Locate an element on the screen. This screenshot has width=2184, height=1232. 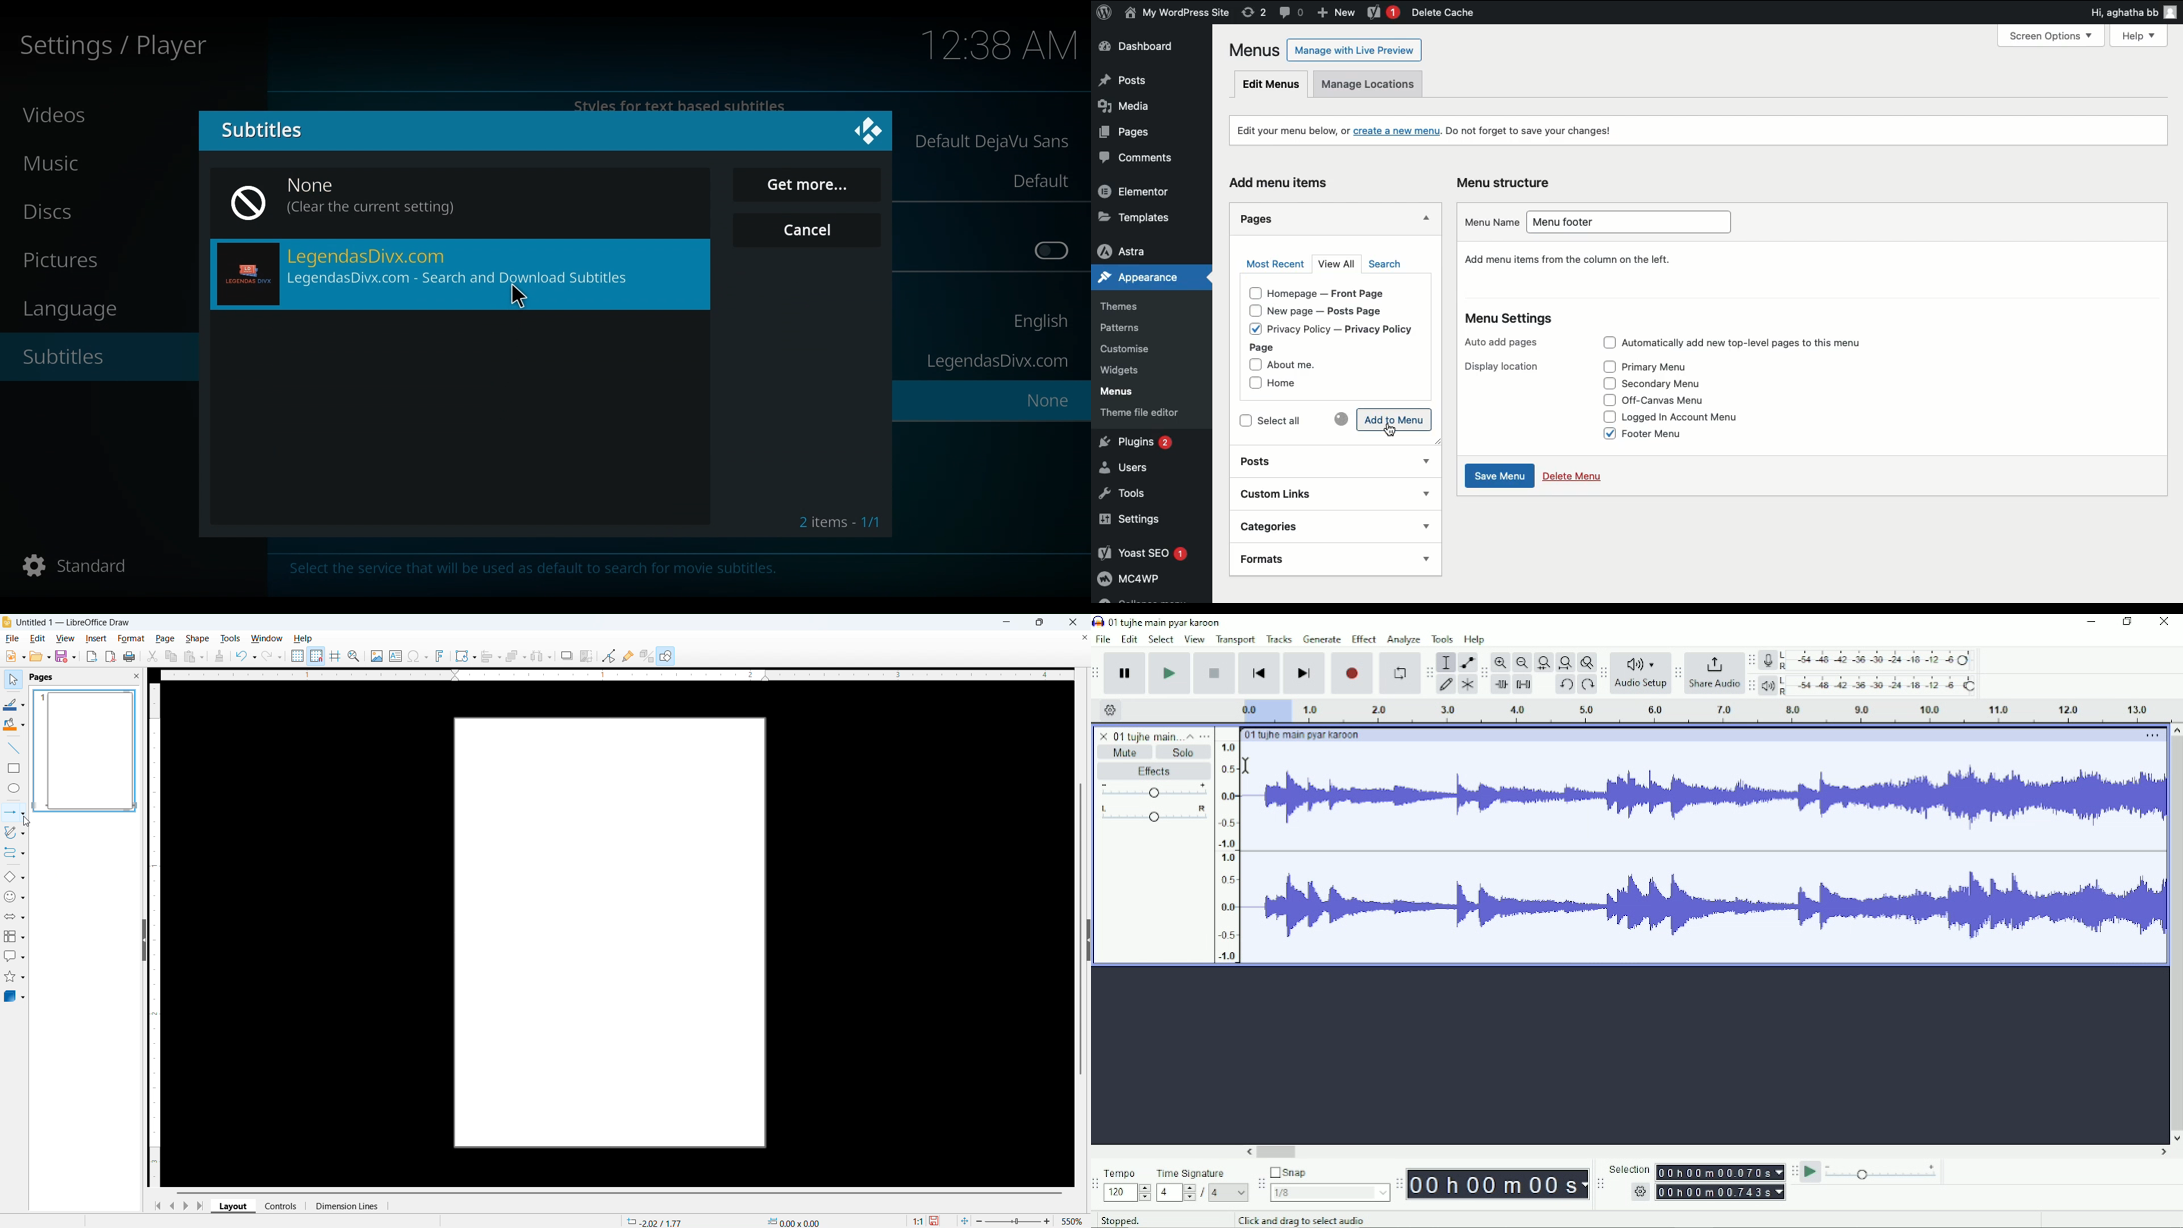
Play duration is located at coordinates (1692, 711).